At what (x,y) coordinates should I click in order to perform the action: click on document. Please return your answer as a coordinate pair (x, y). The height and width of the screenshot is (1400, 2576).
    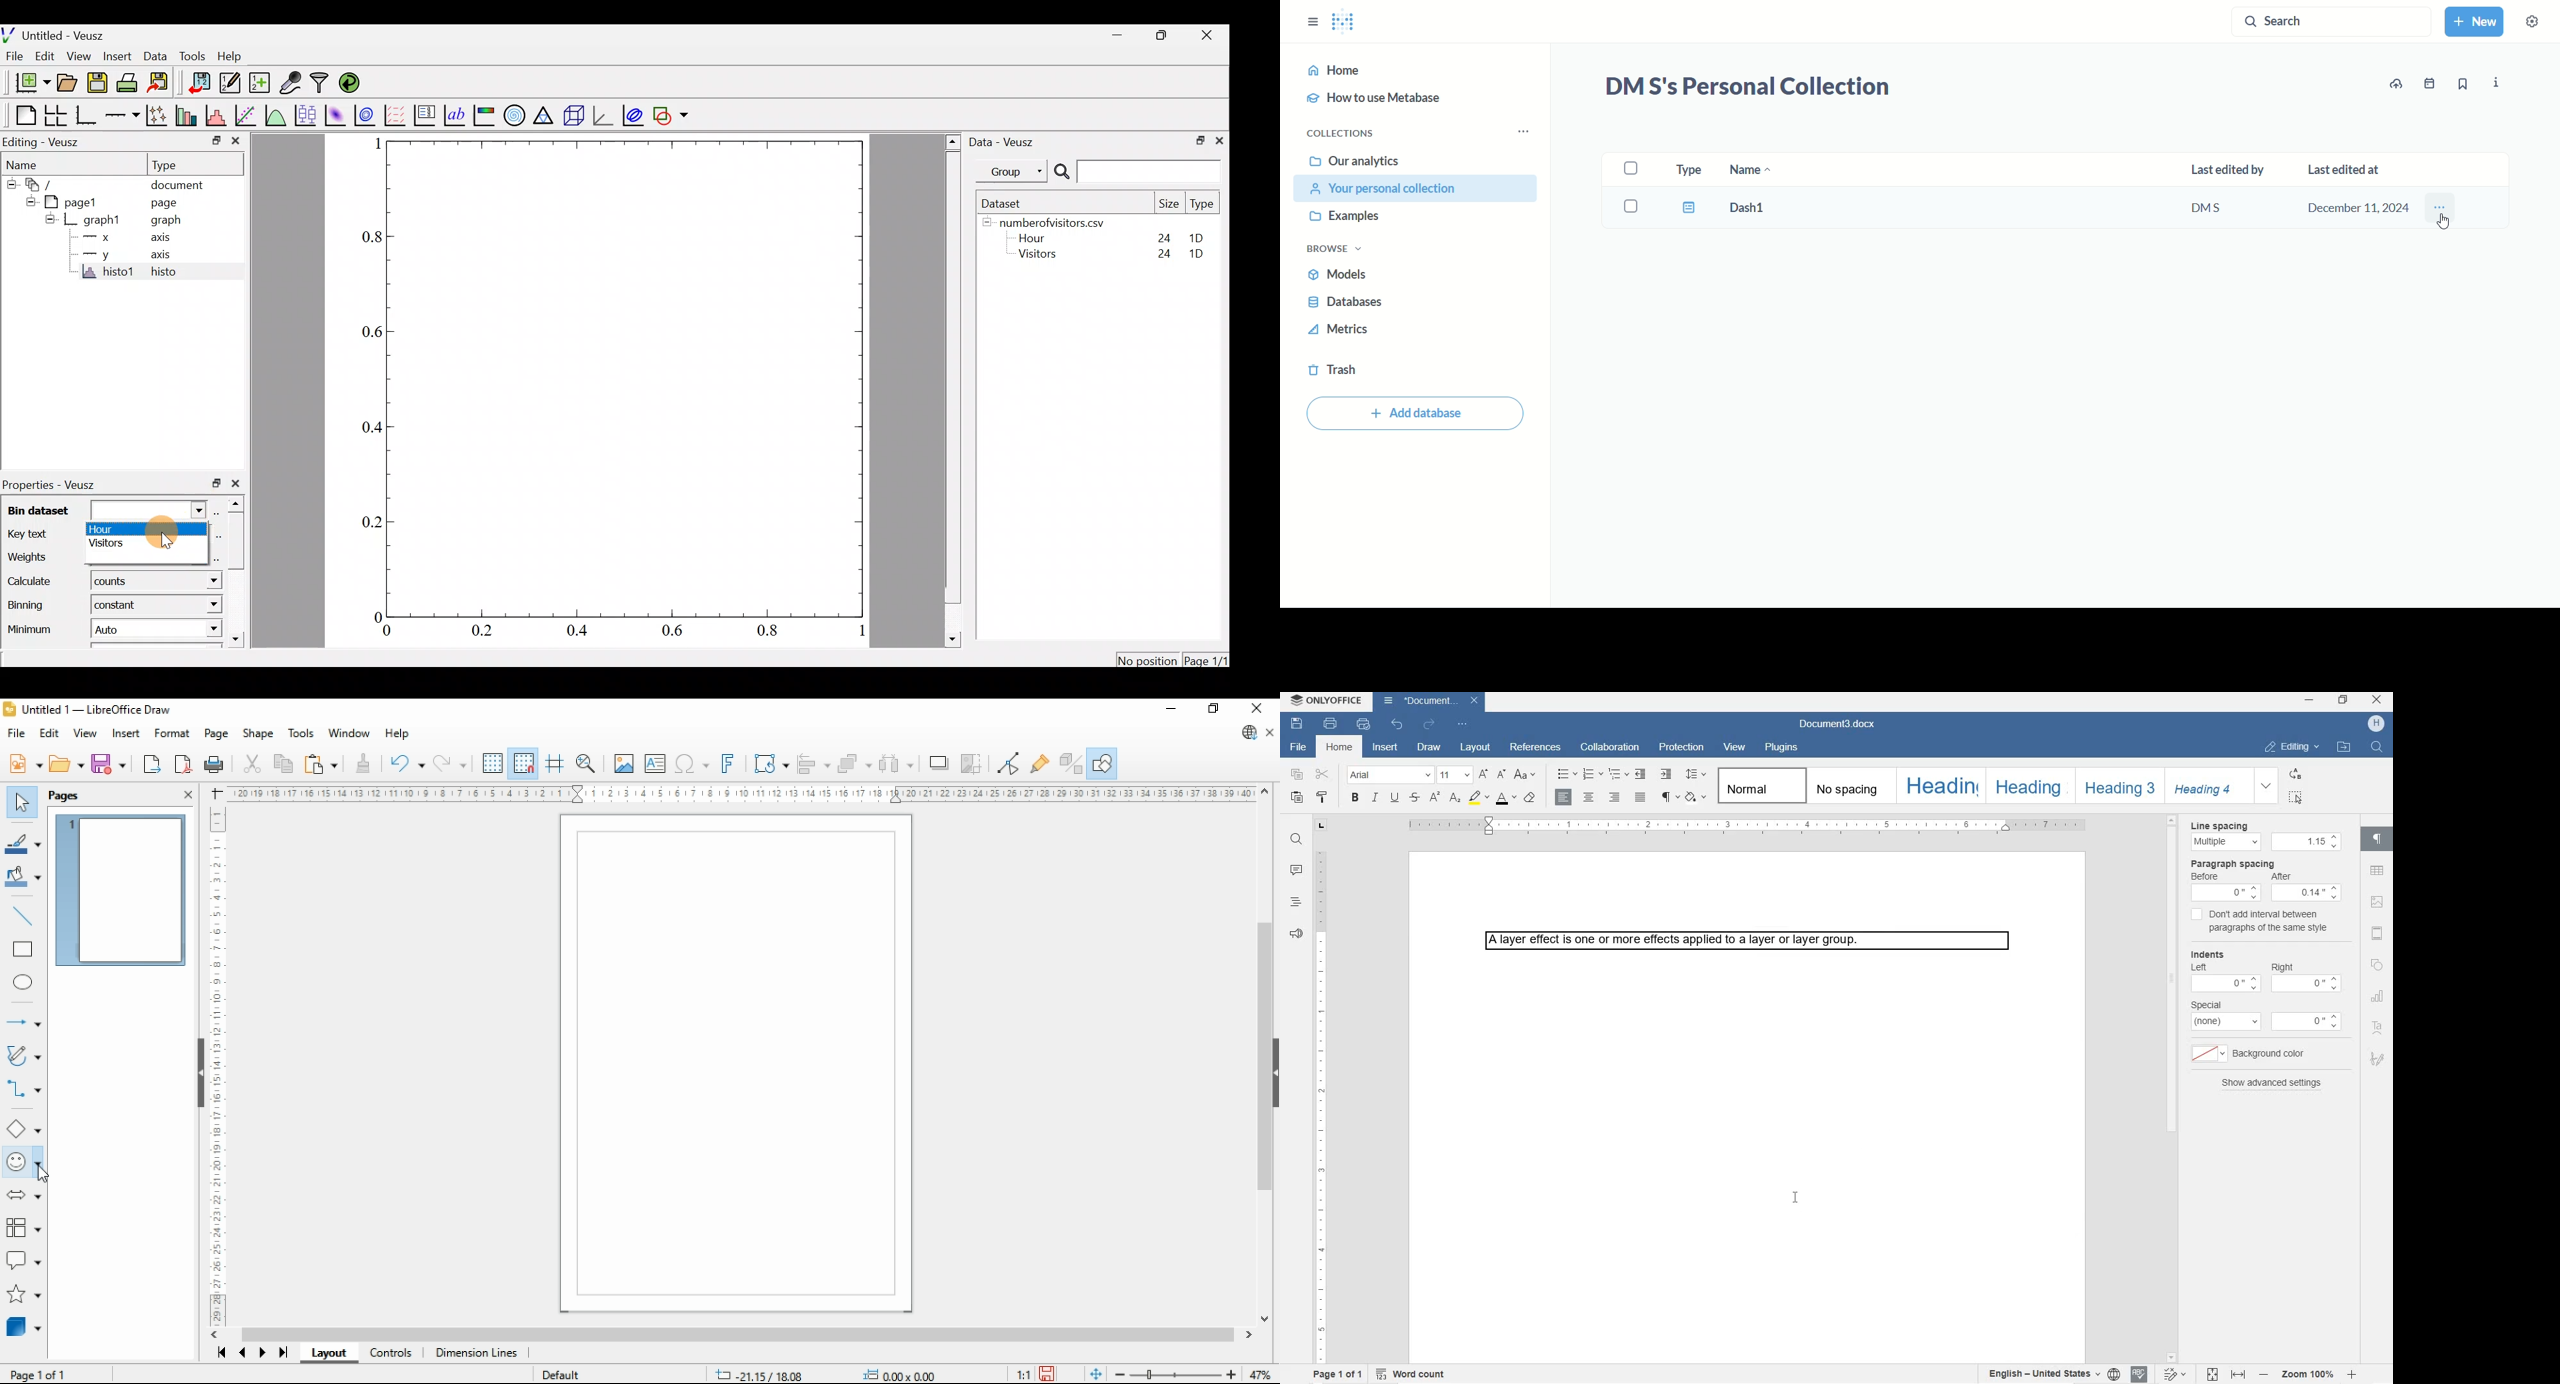
    Looking at the image, I should click on (181, 184).